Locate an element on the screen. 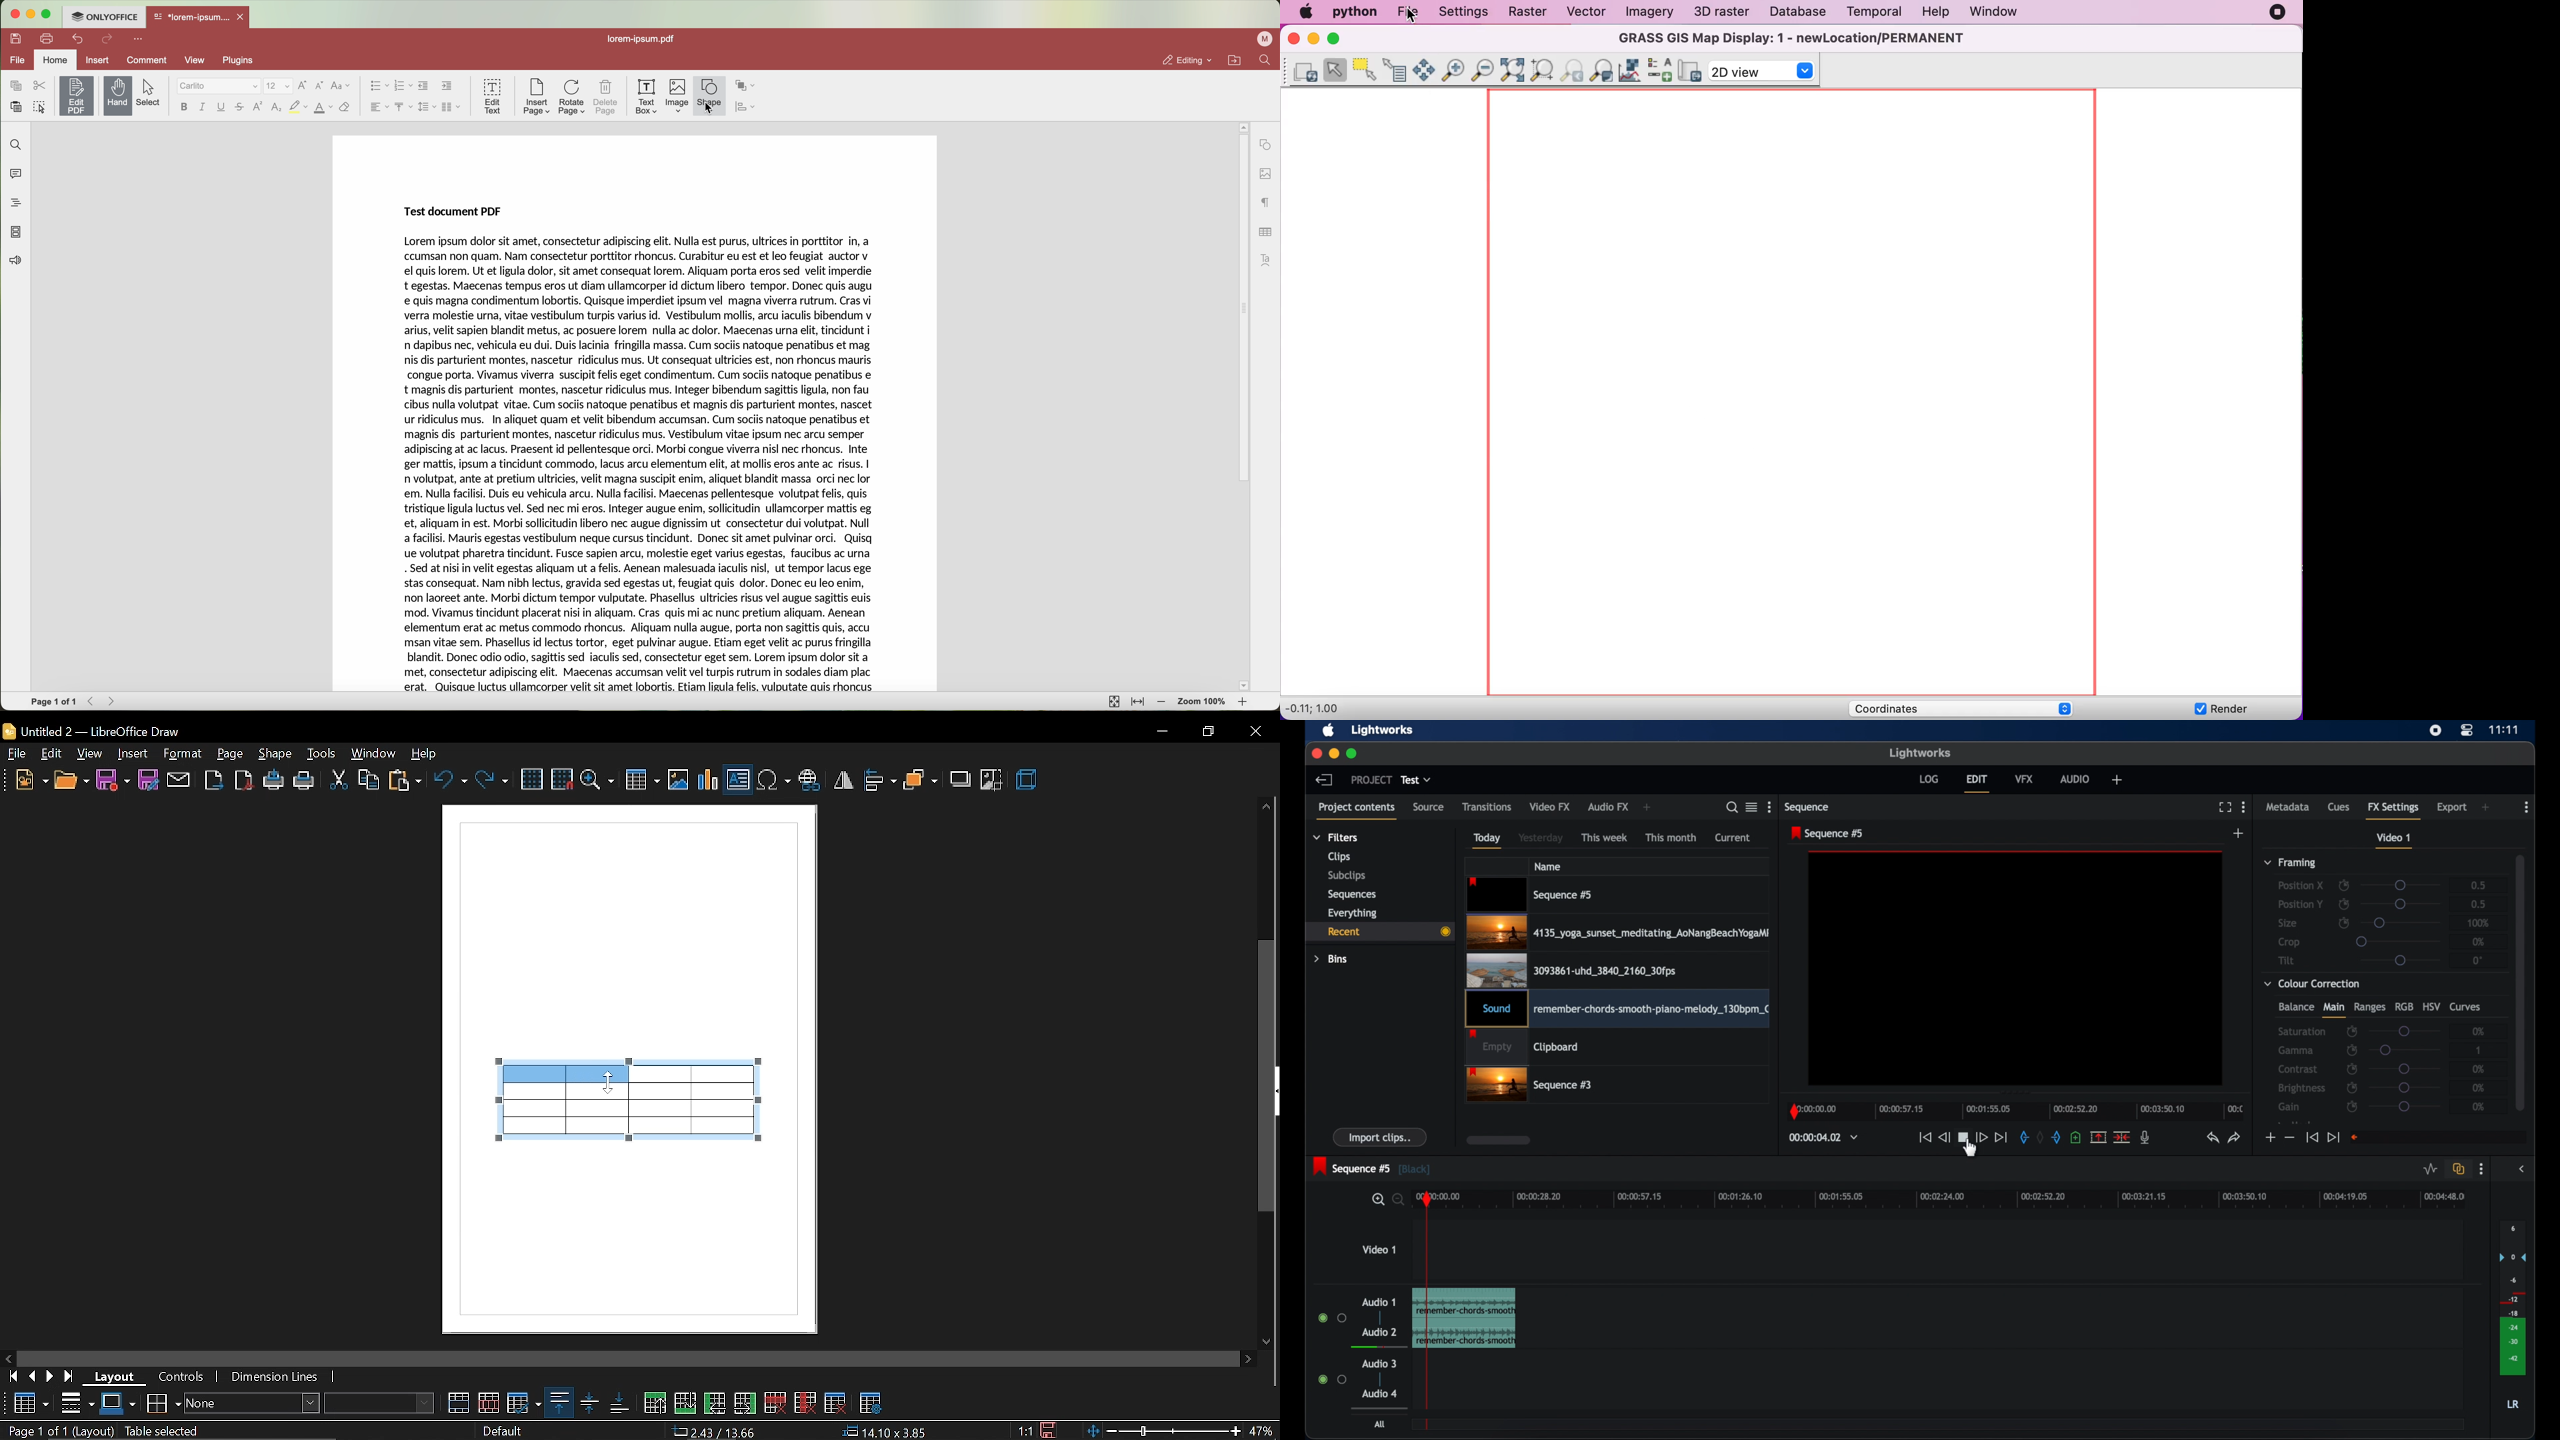 Image resolution: width=2576 pixels, height=1456 pixels. border color is located at coordinates (118, 1403).